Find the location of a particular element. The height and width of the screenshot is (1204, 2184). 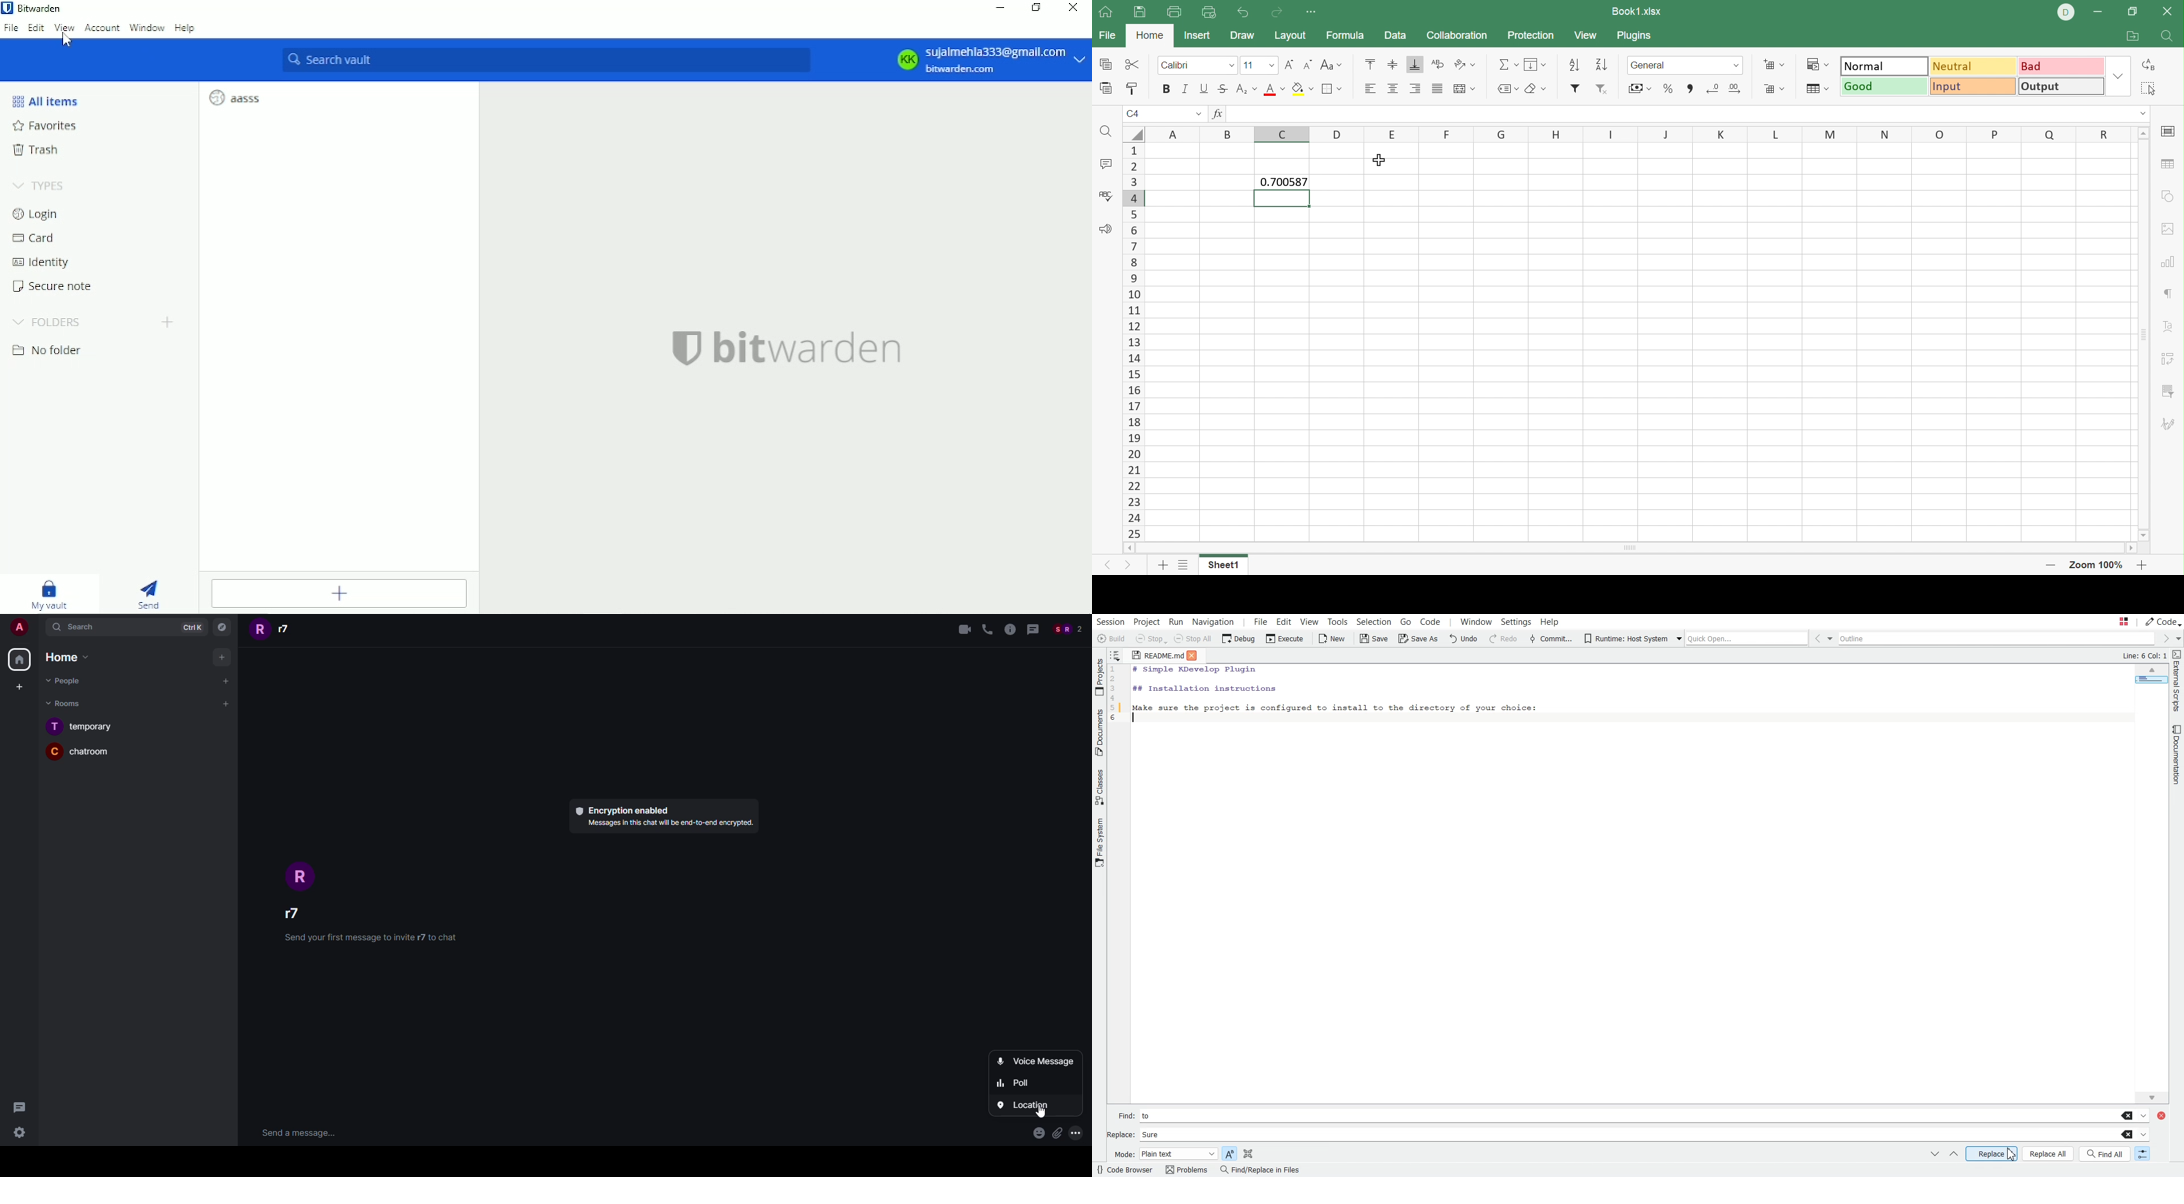

Font color is located at coordinates (1276, 88).